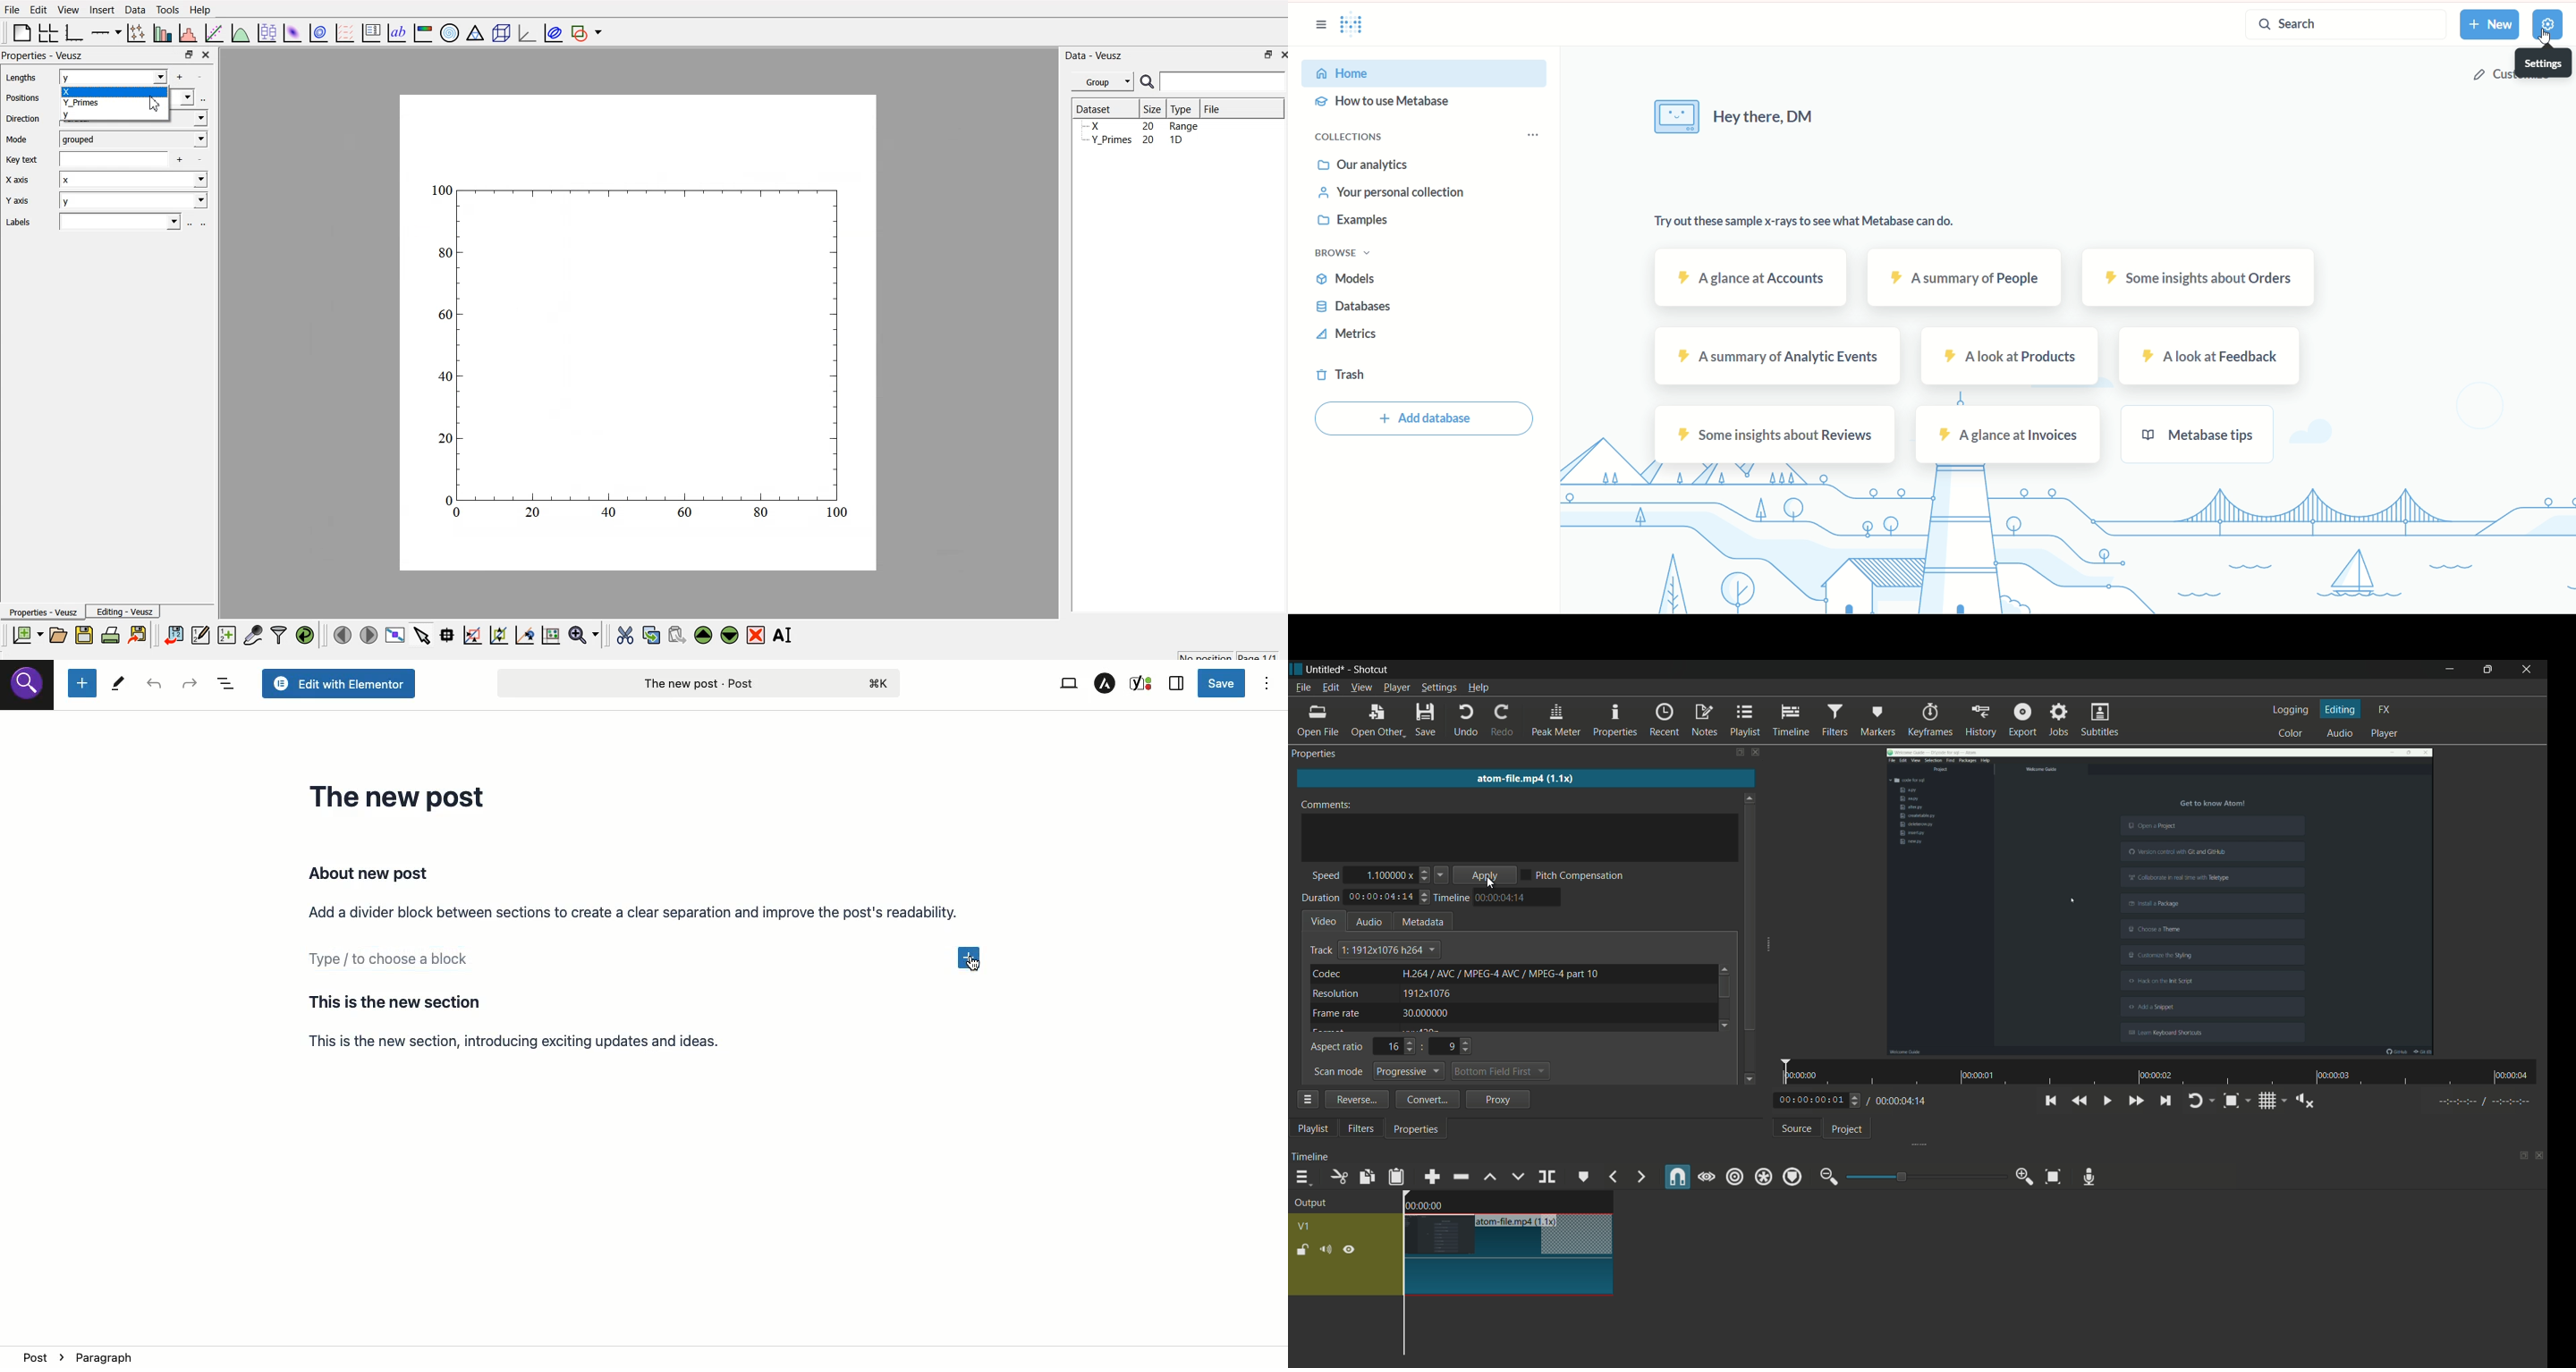 The image size is (2576, 1372). Describe the element at coordinates (1517, 1176) in the screenshot. I see `overwrite` at that location.